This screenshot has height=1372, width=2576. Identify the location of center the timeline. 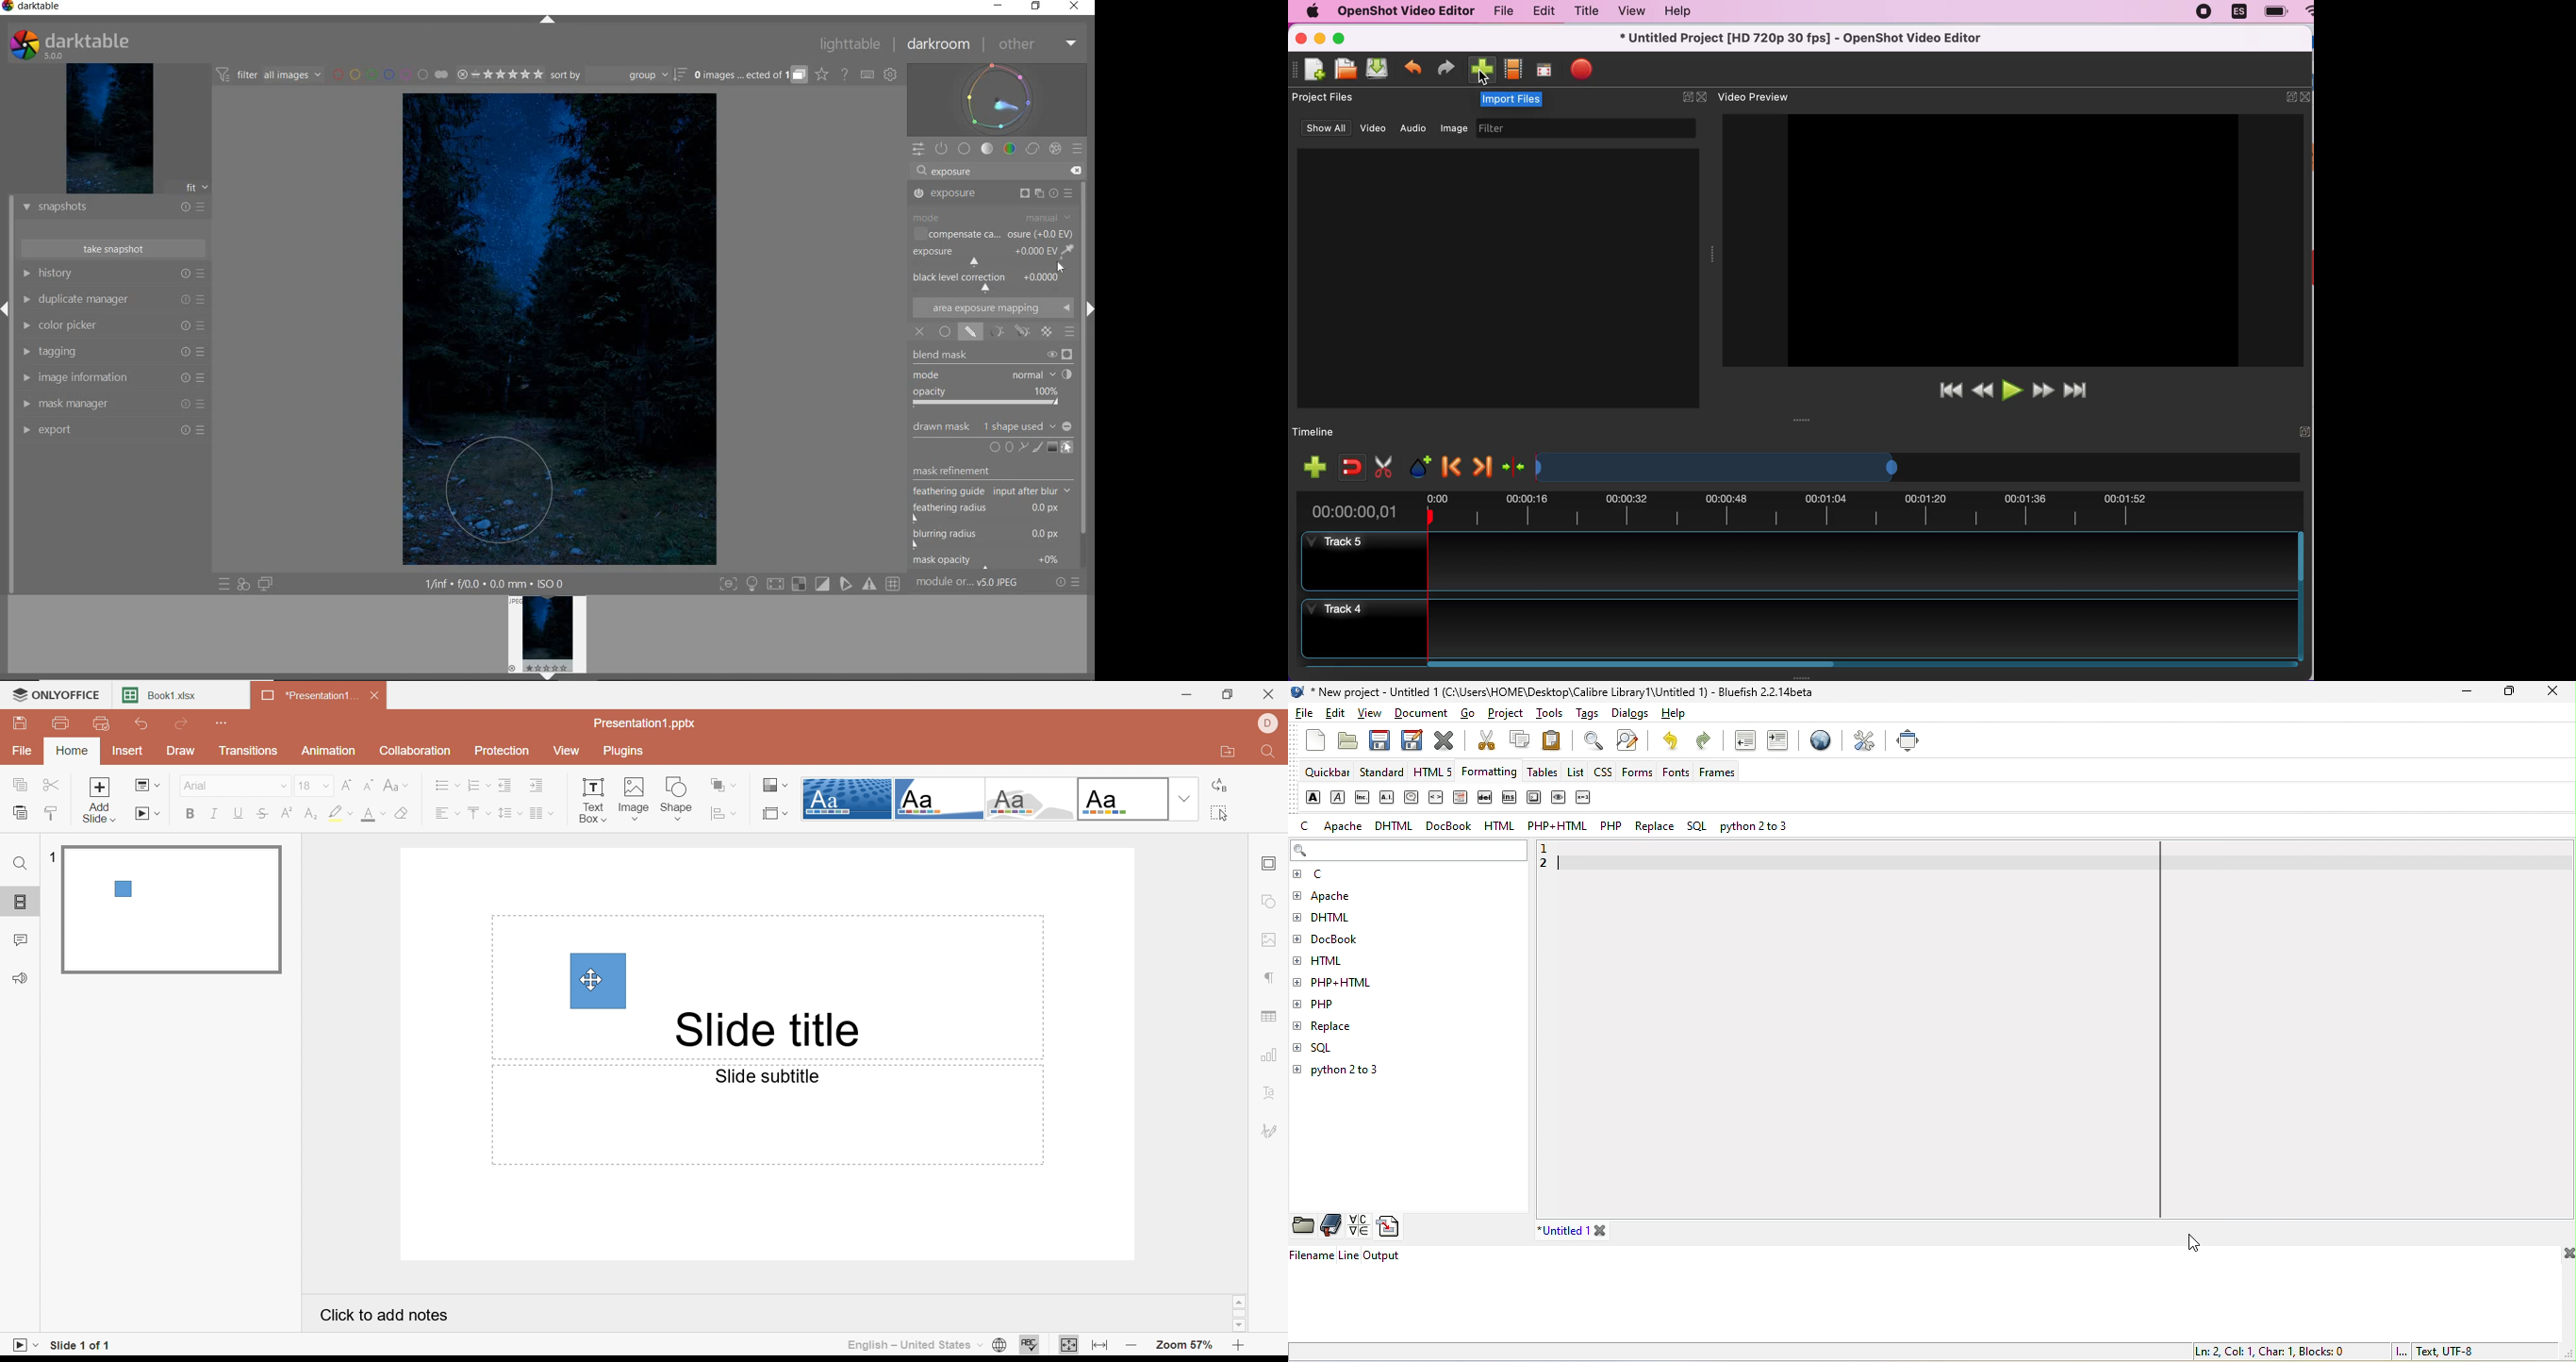
(1515, 466).